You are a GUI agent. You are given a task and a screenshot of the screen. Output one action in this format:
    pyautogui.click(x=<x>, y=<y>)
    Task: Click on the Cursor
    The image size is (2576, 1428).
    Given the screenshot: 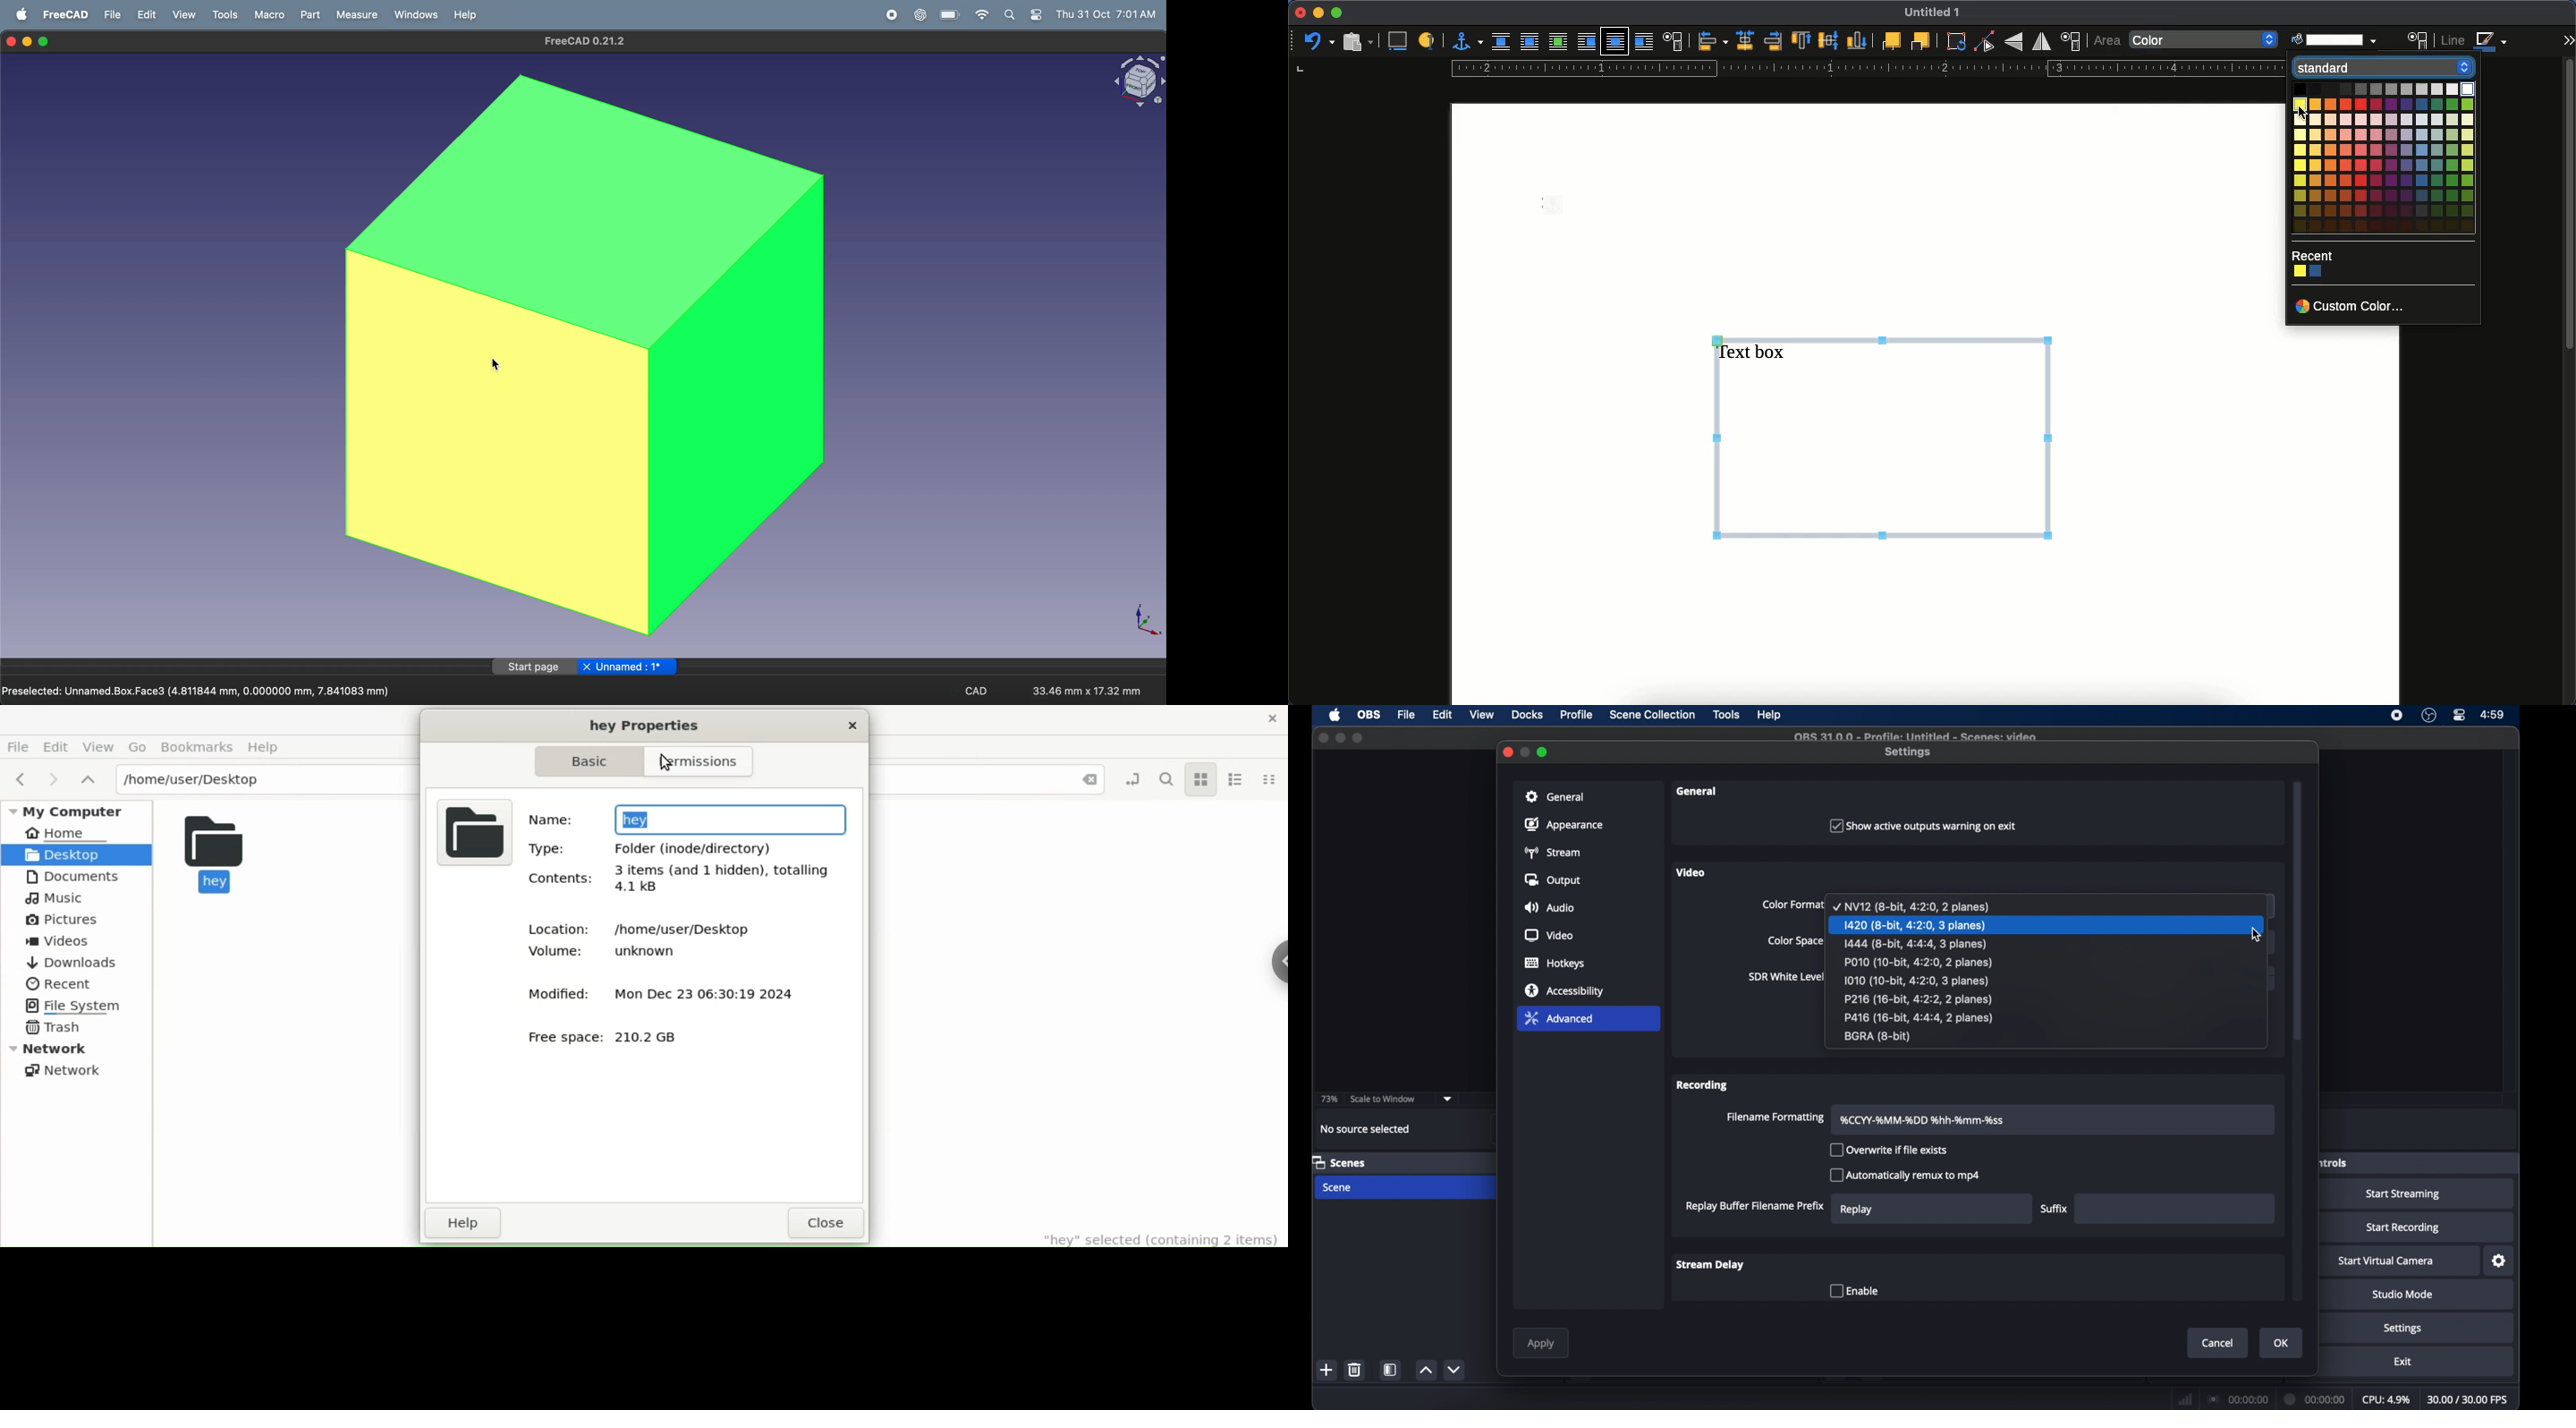 What is the action you would take?
    pyautogui.click(x=2303, y=113)
    